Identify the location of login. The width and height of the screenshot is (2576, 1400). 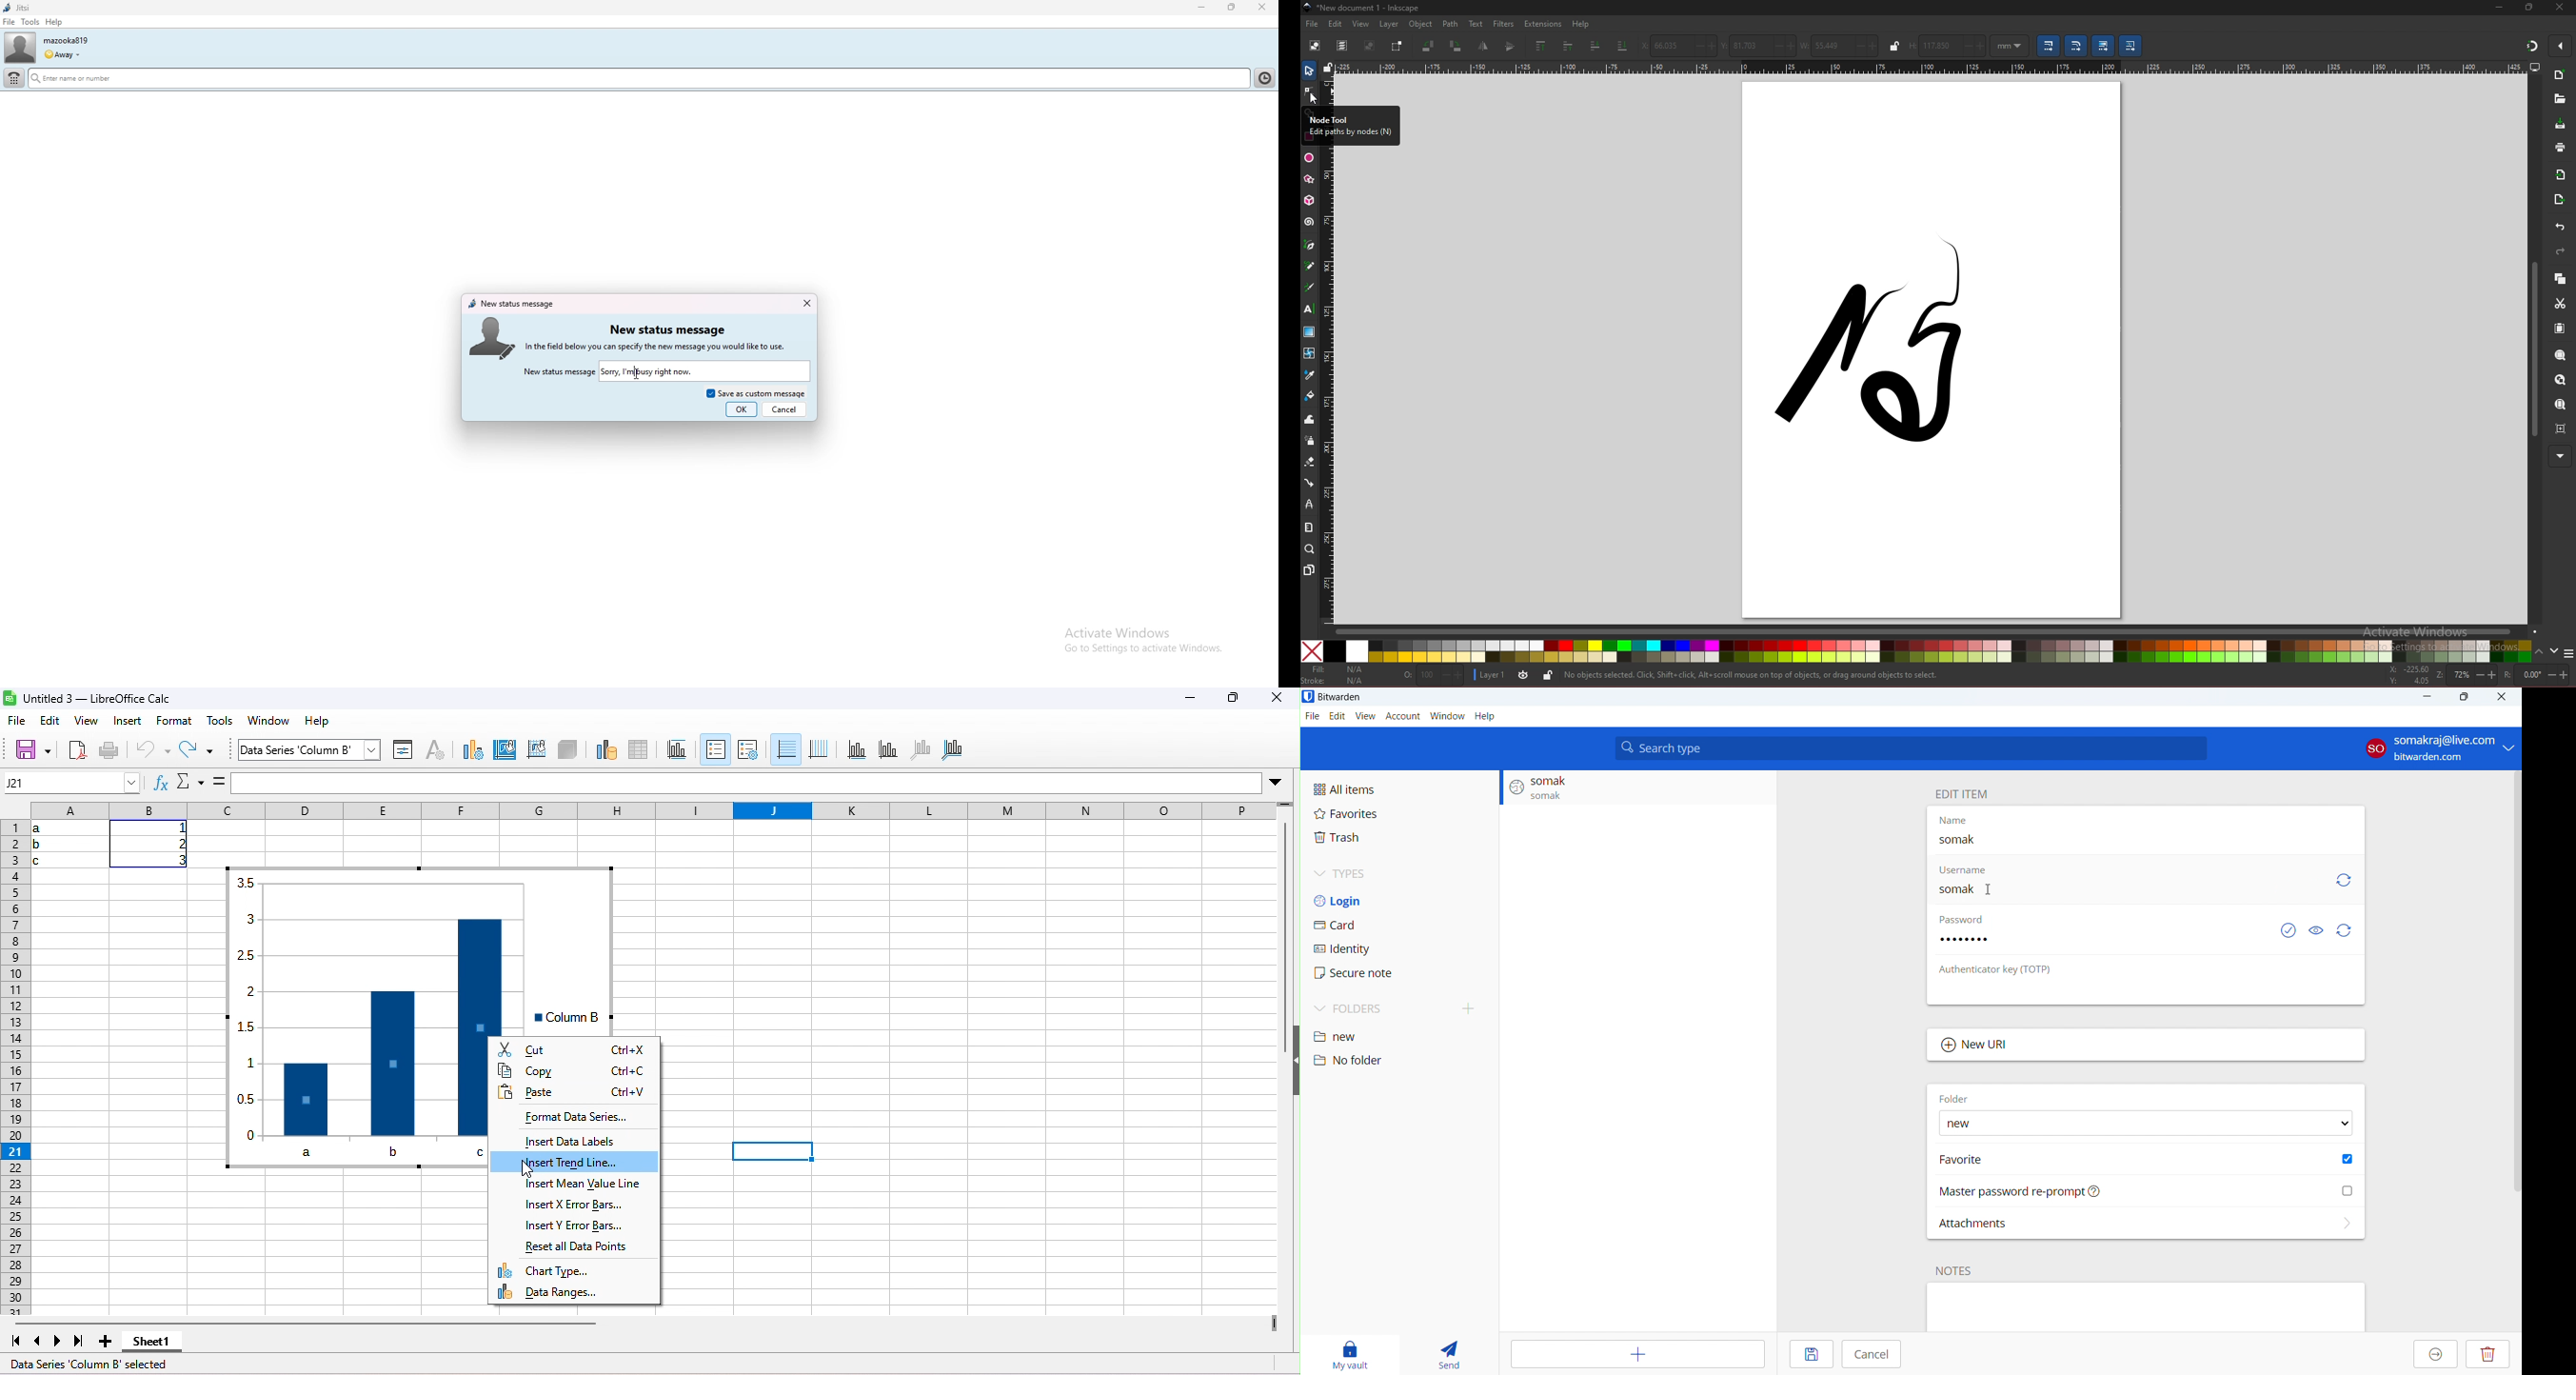
(1400, 900).